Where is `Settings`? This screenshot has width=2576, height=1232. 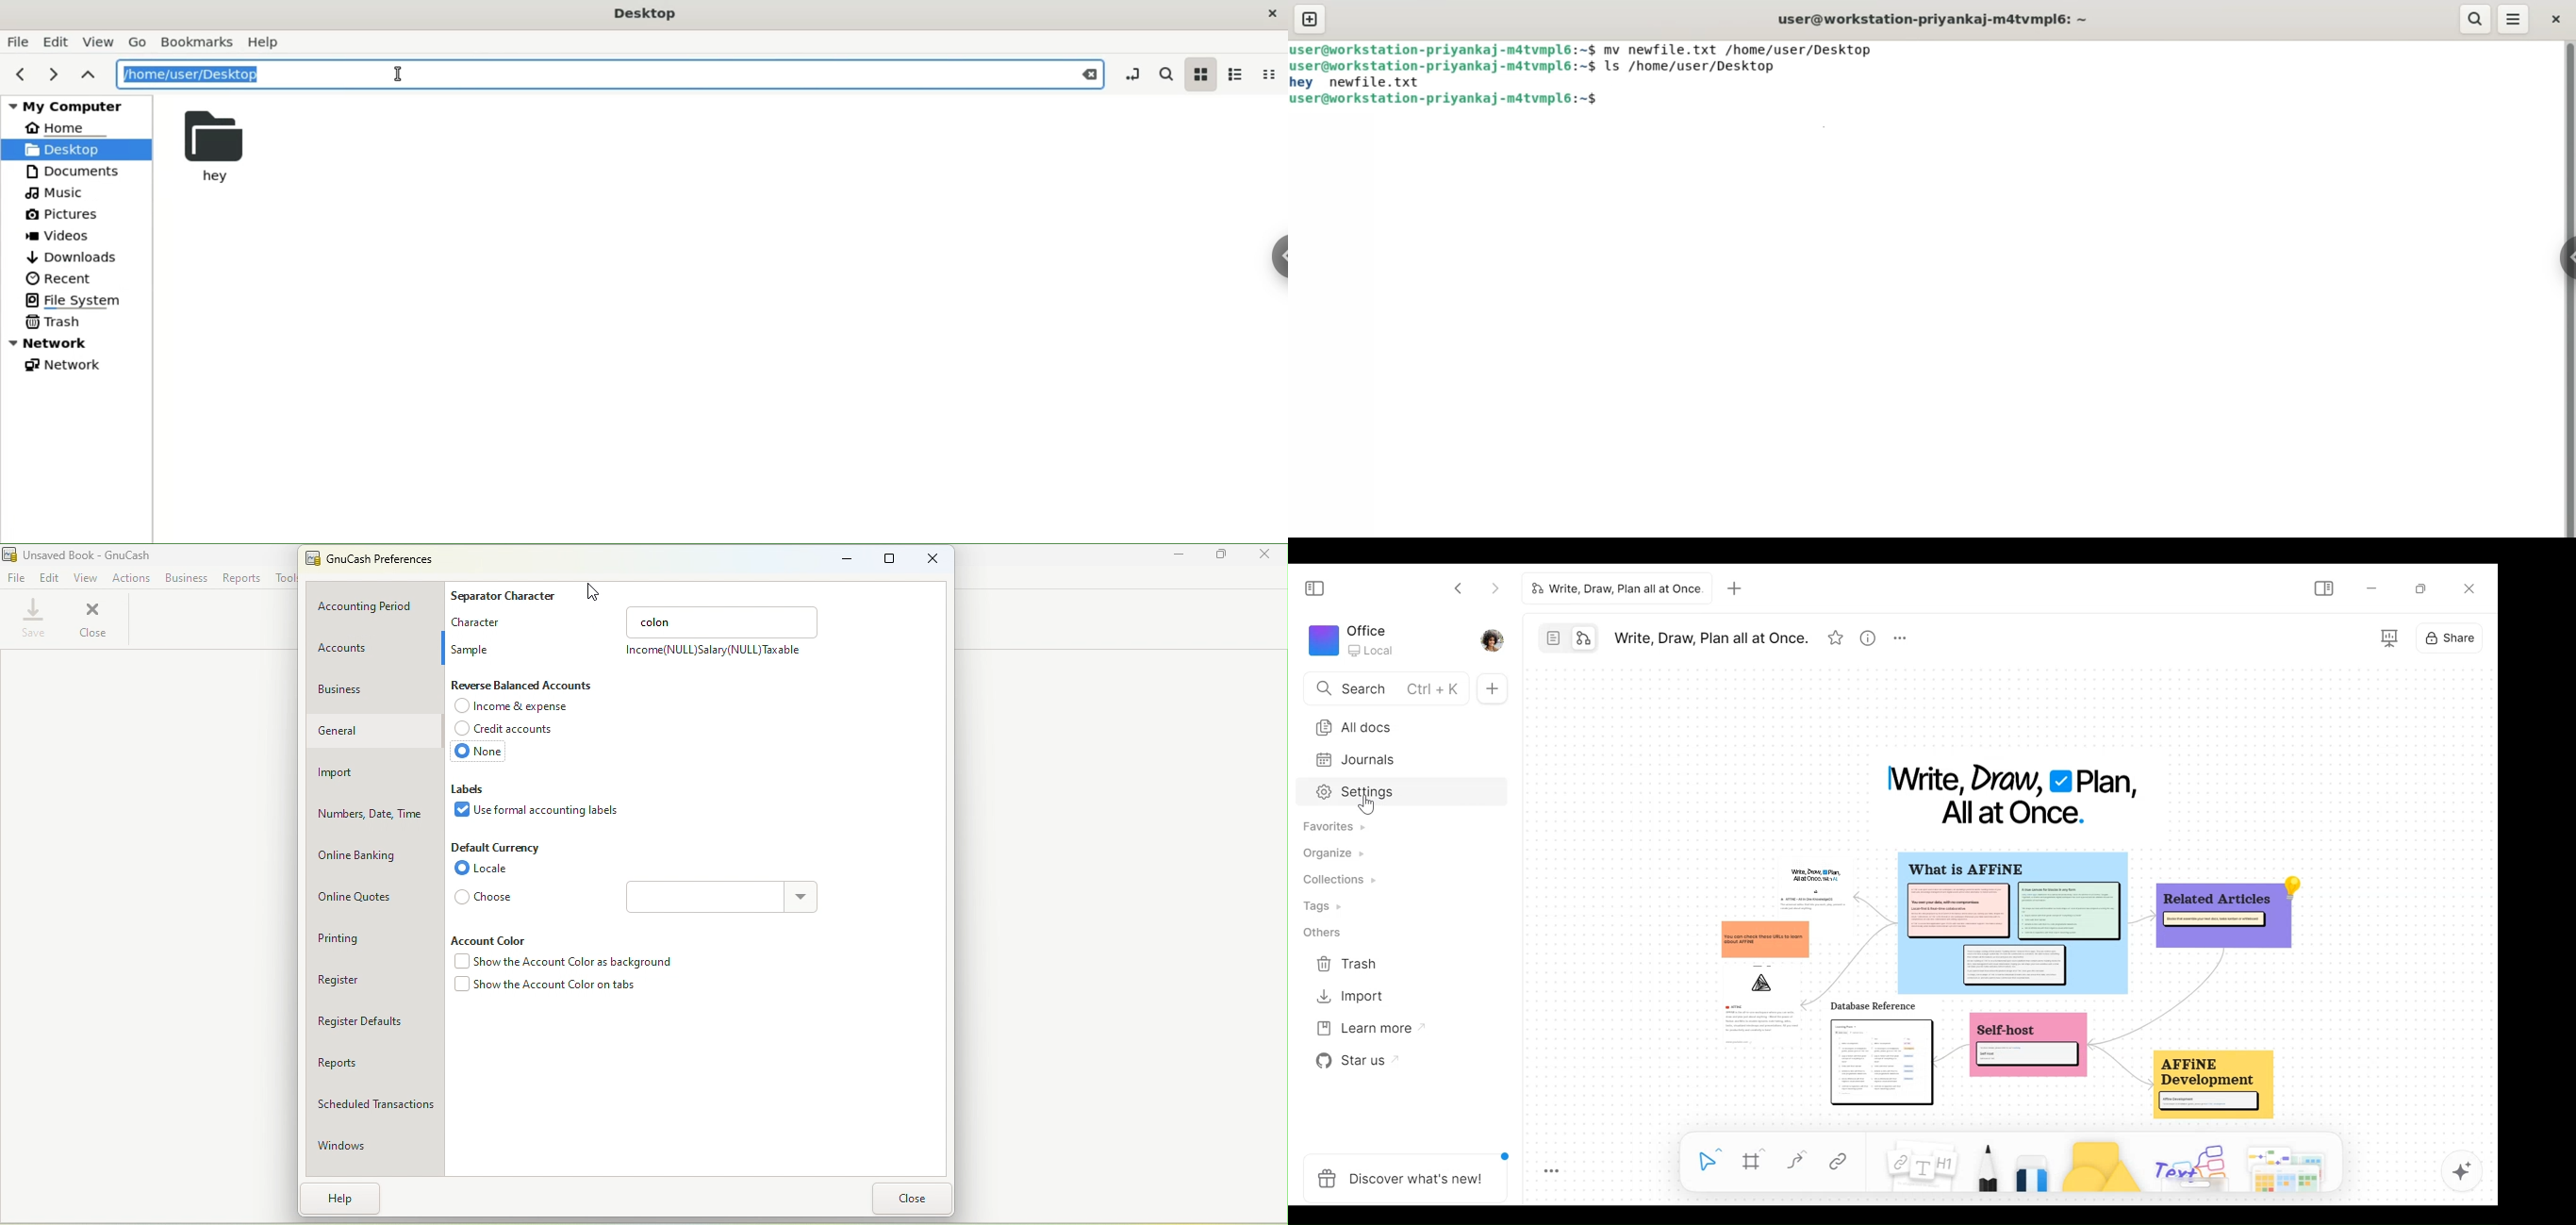 Settings is located at coordinates (1350, 793).